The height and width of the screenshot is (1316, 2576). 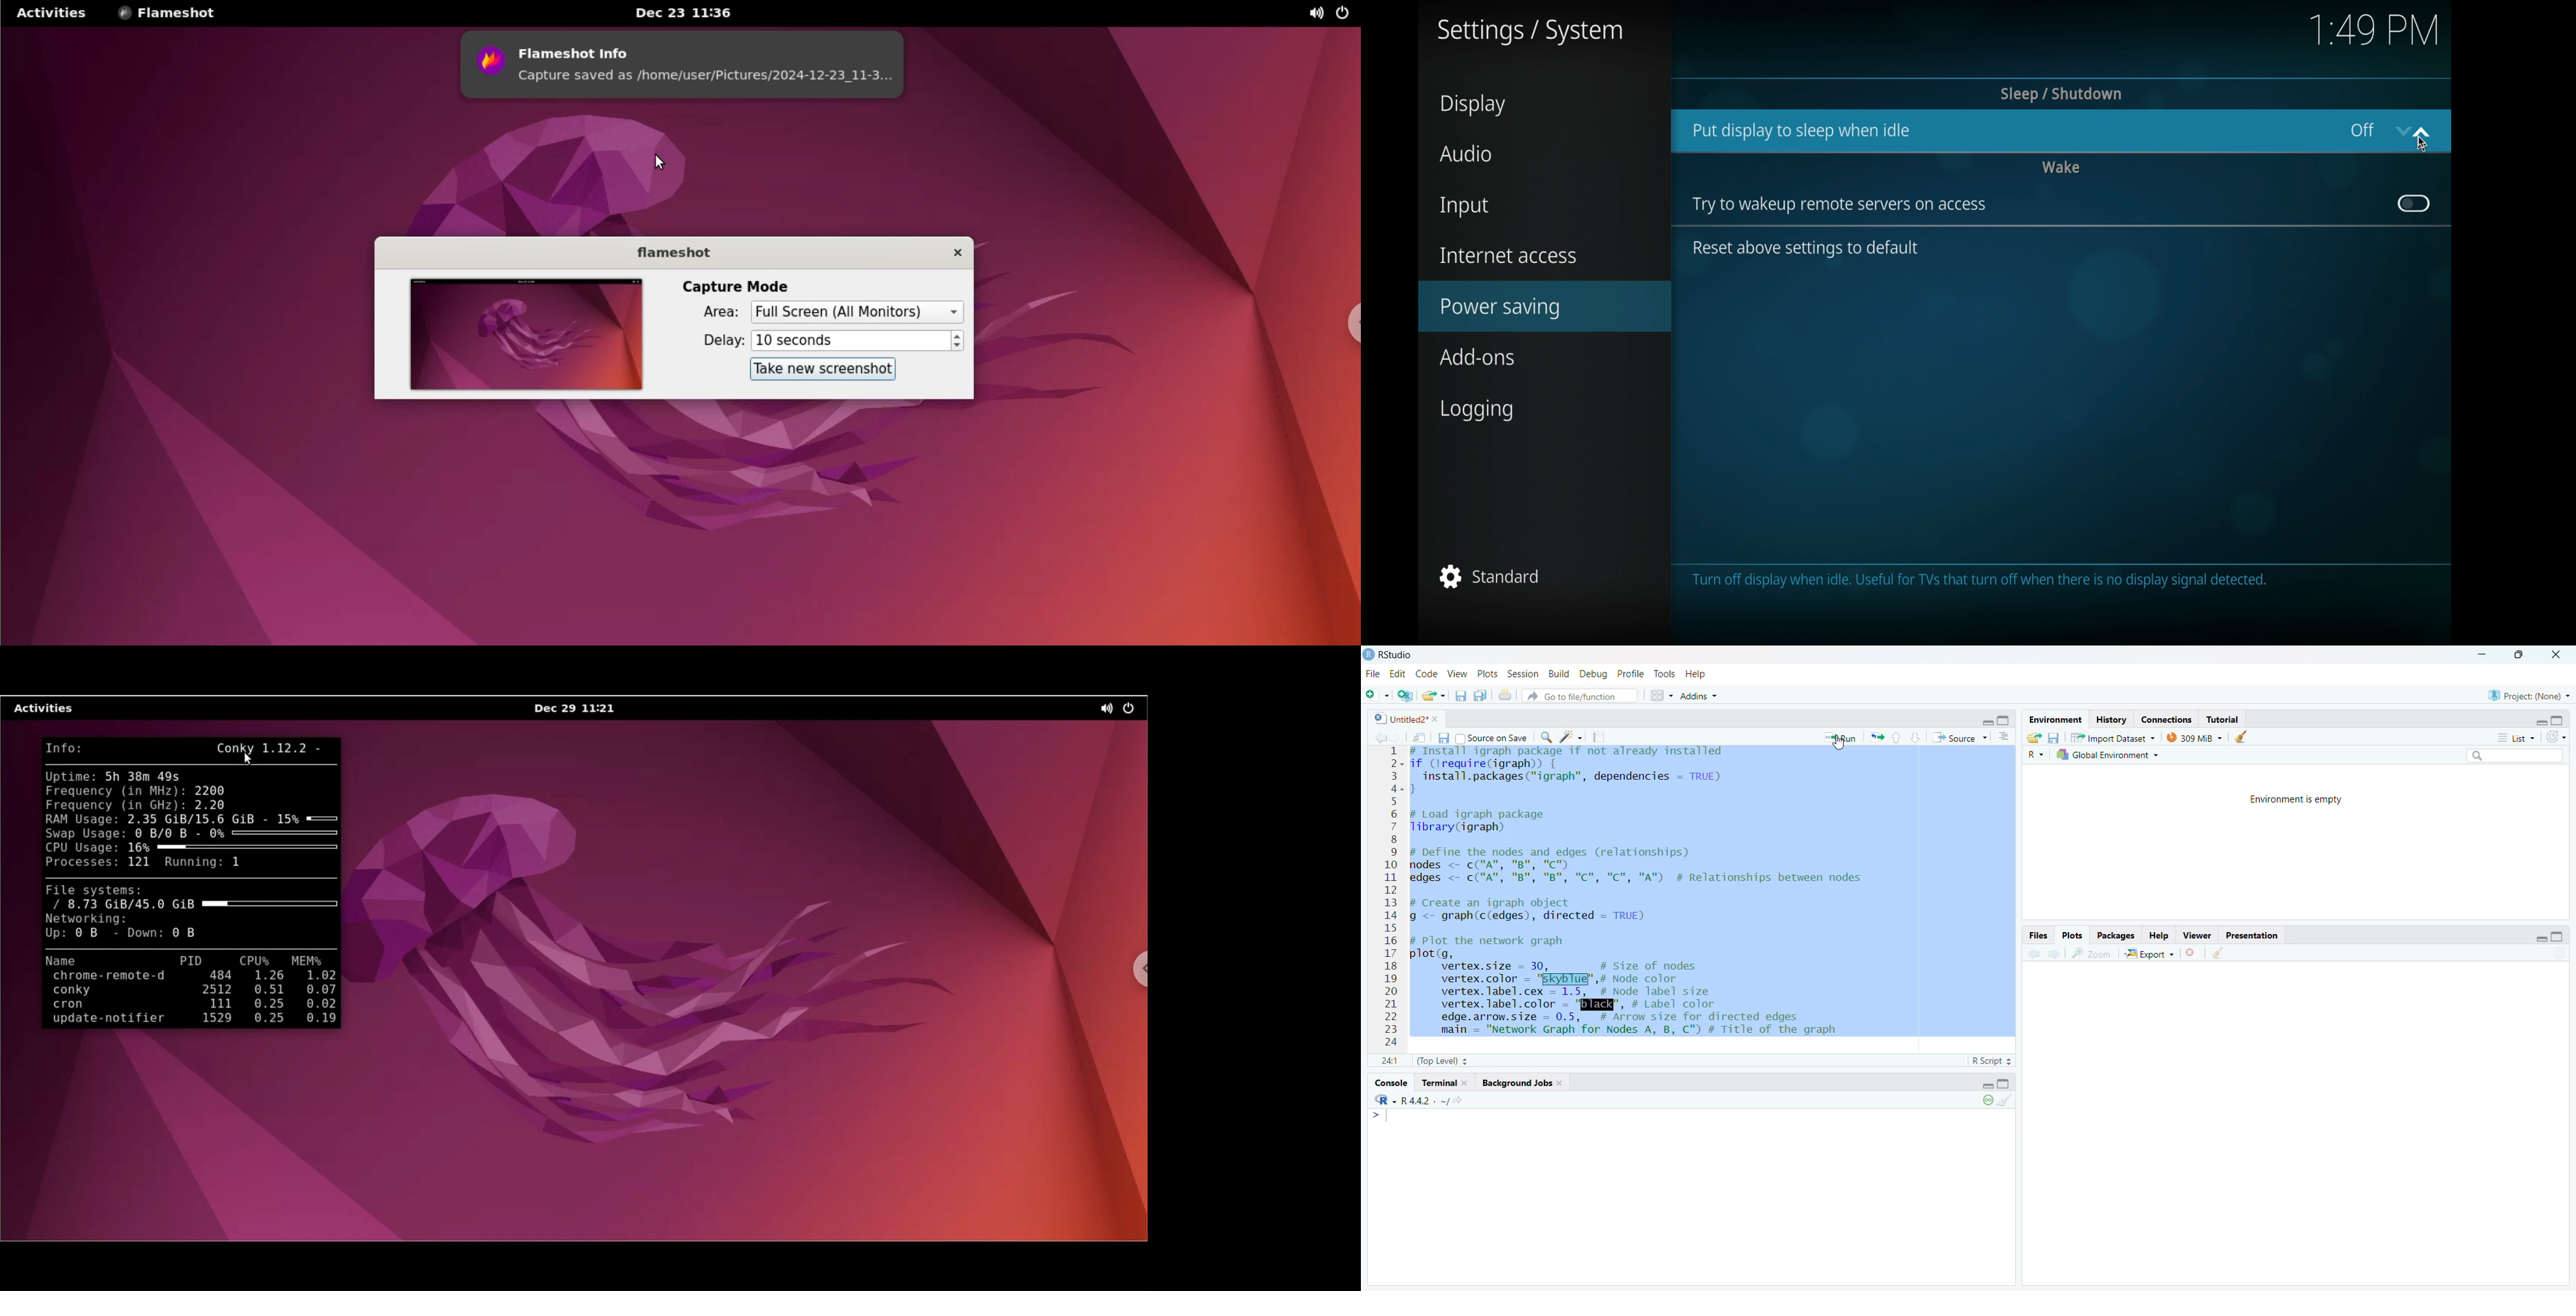 I want to click on Presentation, so click(x=2256, y=935).